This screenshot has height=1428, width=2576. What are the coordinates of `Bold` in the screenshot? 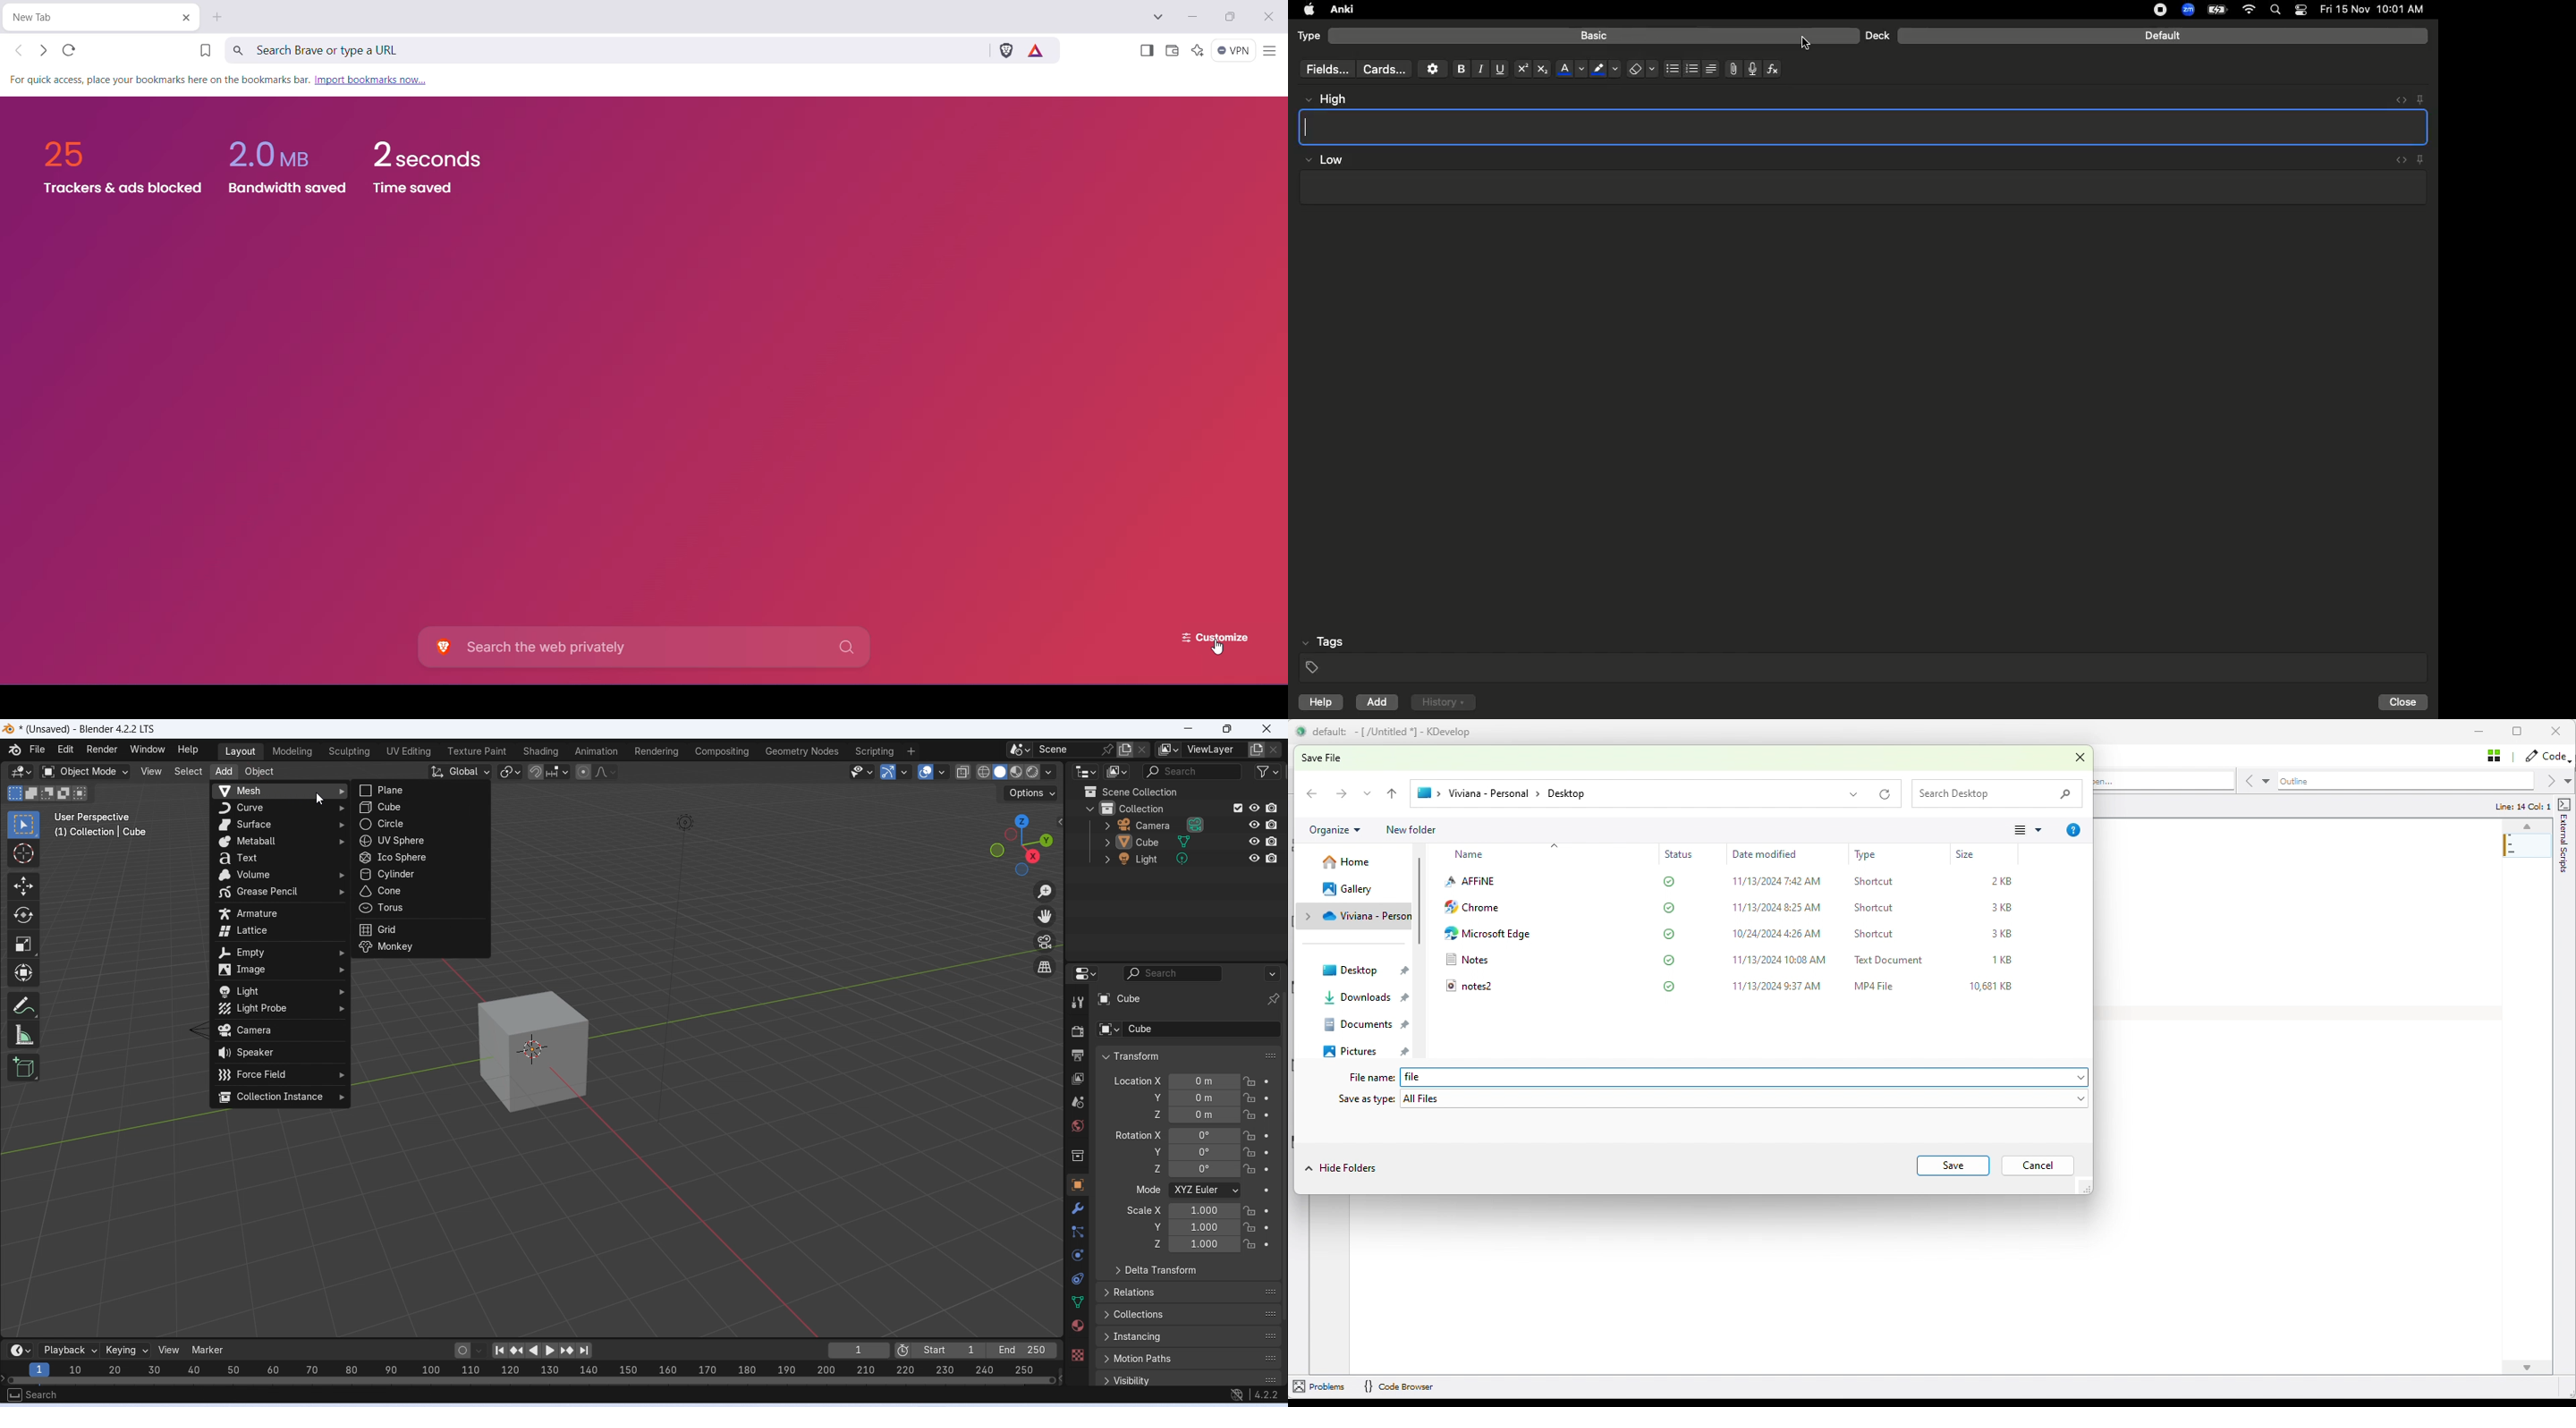 It's located at (1460, 68).